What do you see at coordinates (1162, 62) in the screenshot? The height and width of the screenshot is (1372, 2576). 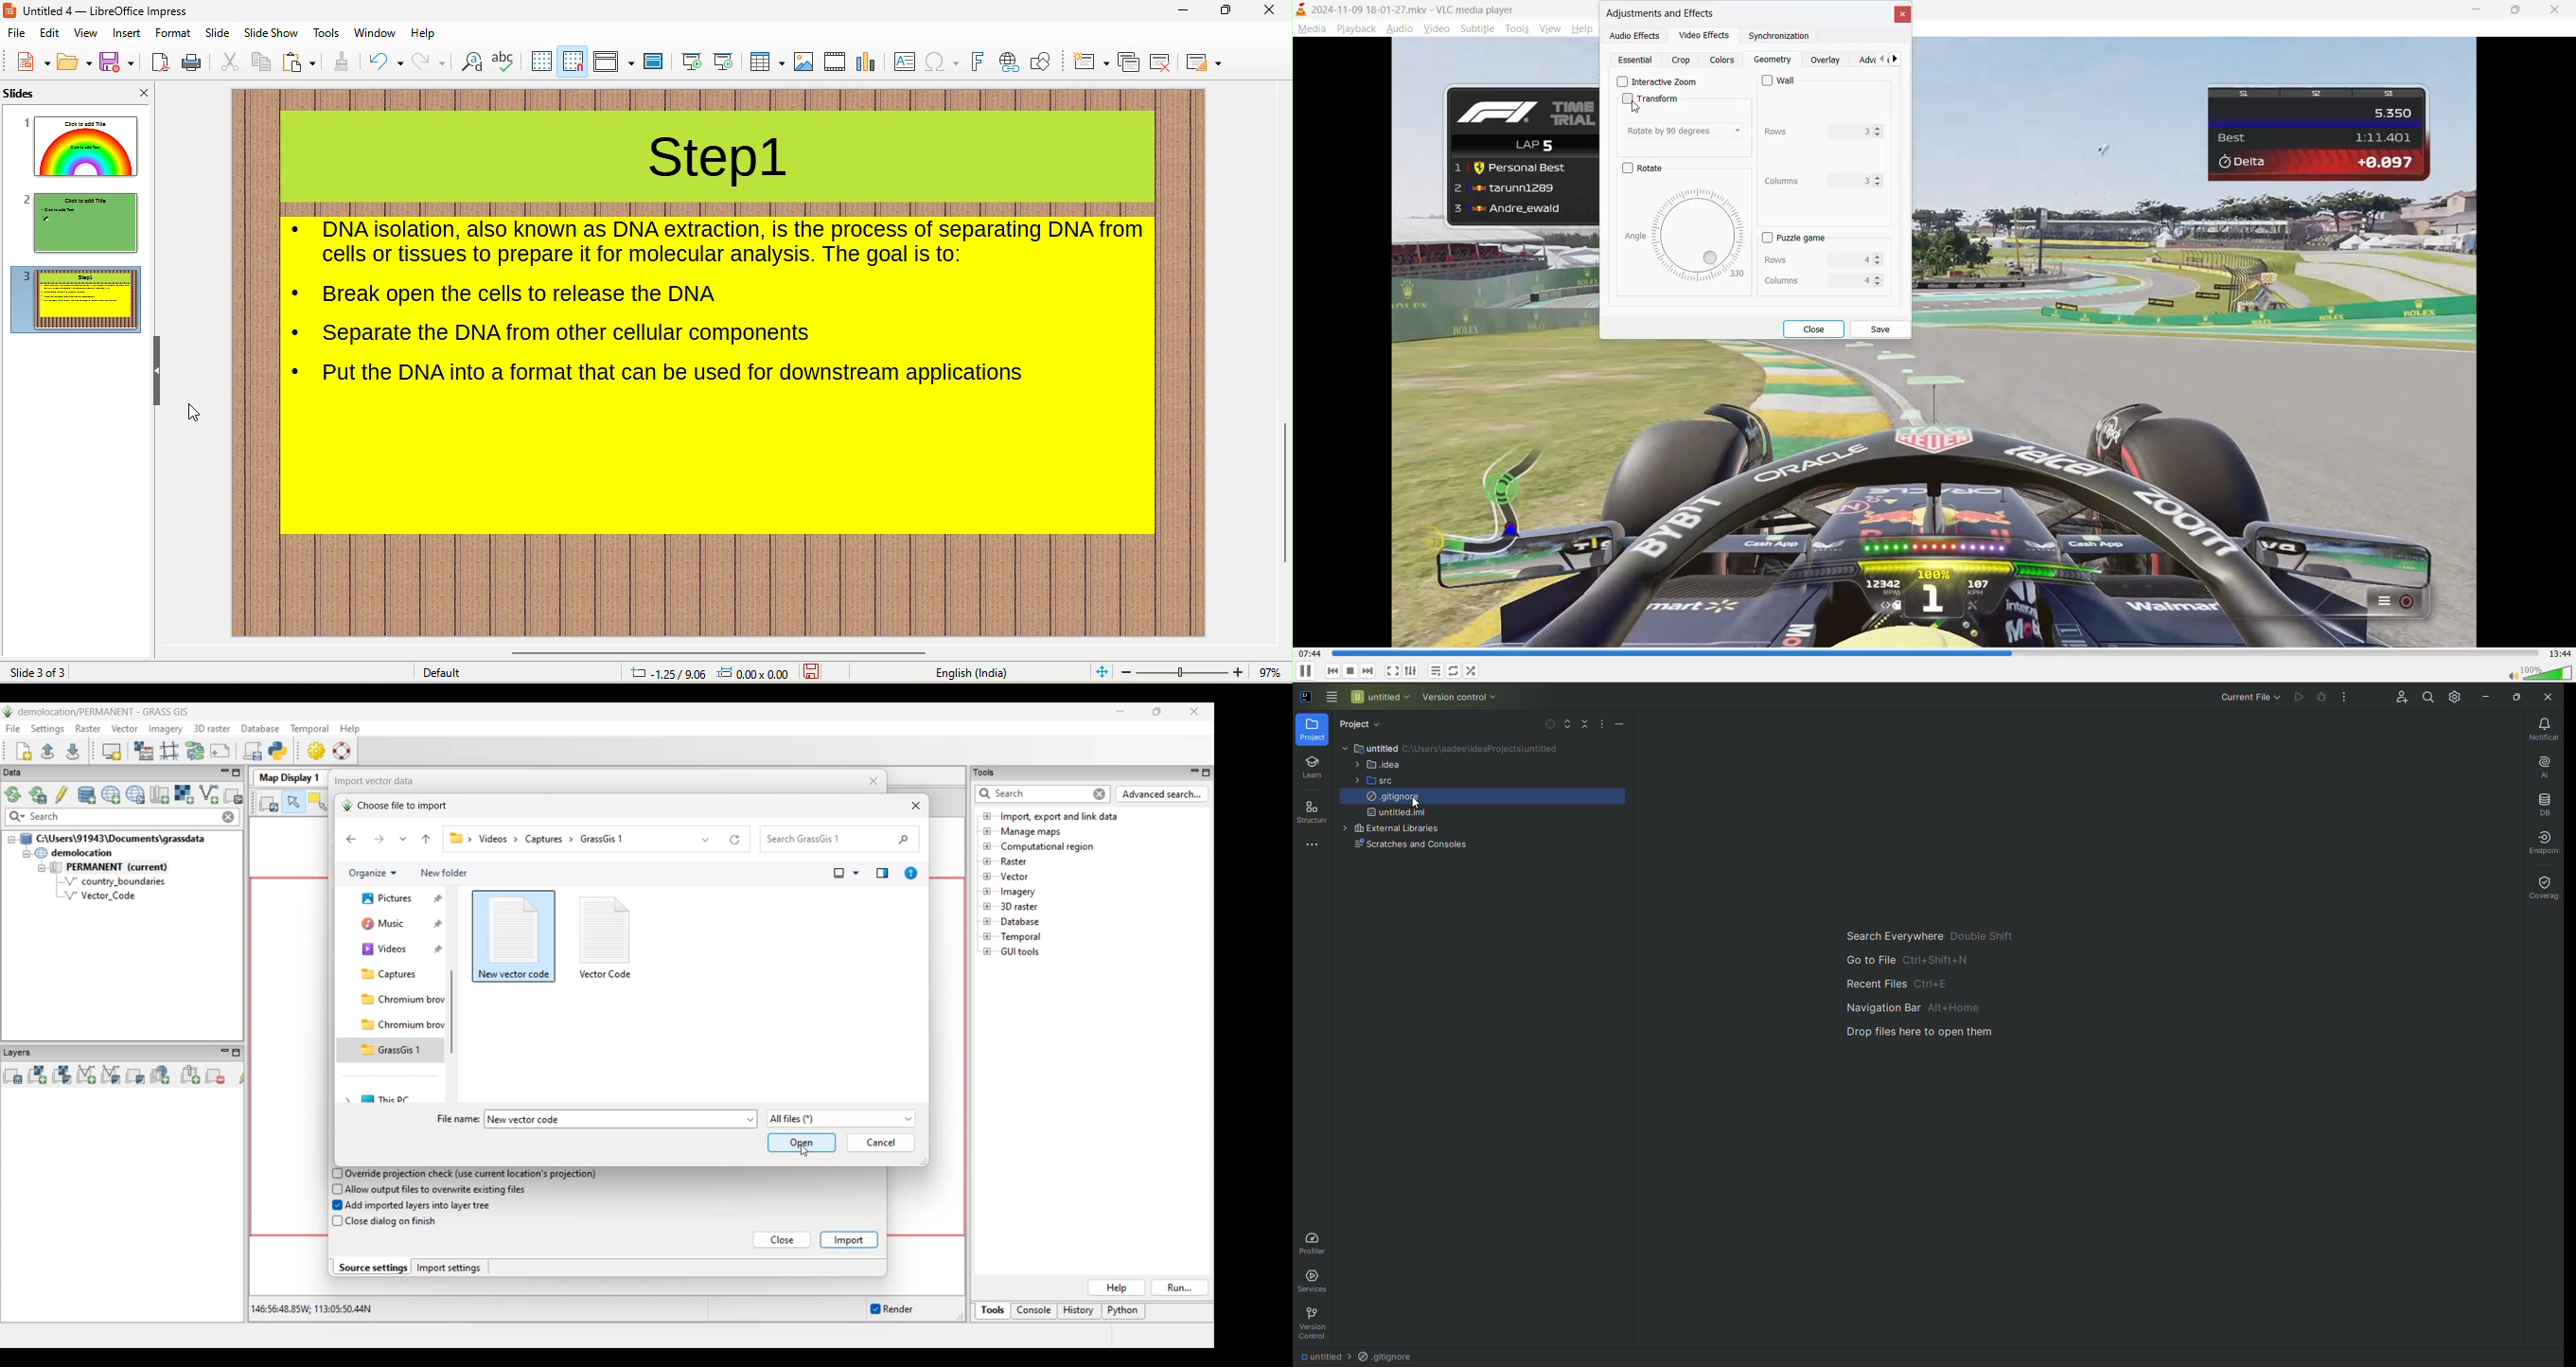 I see `remove slide` at bounding box center [1162, 62].